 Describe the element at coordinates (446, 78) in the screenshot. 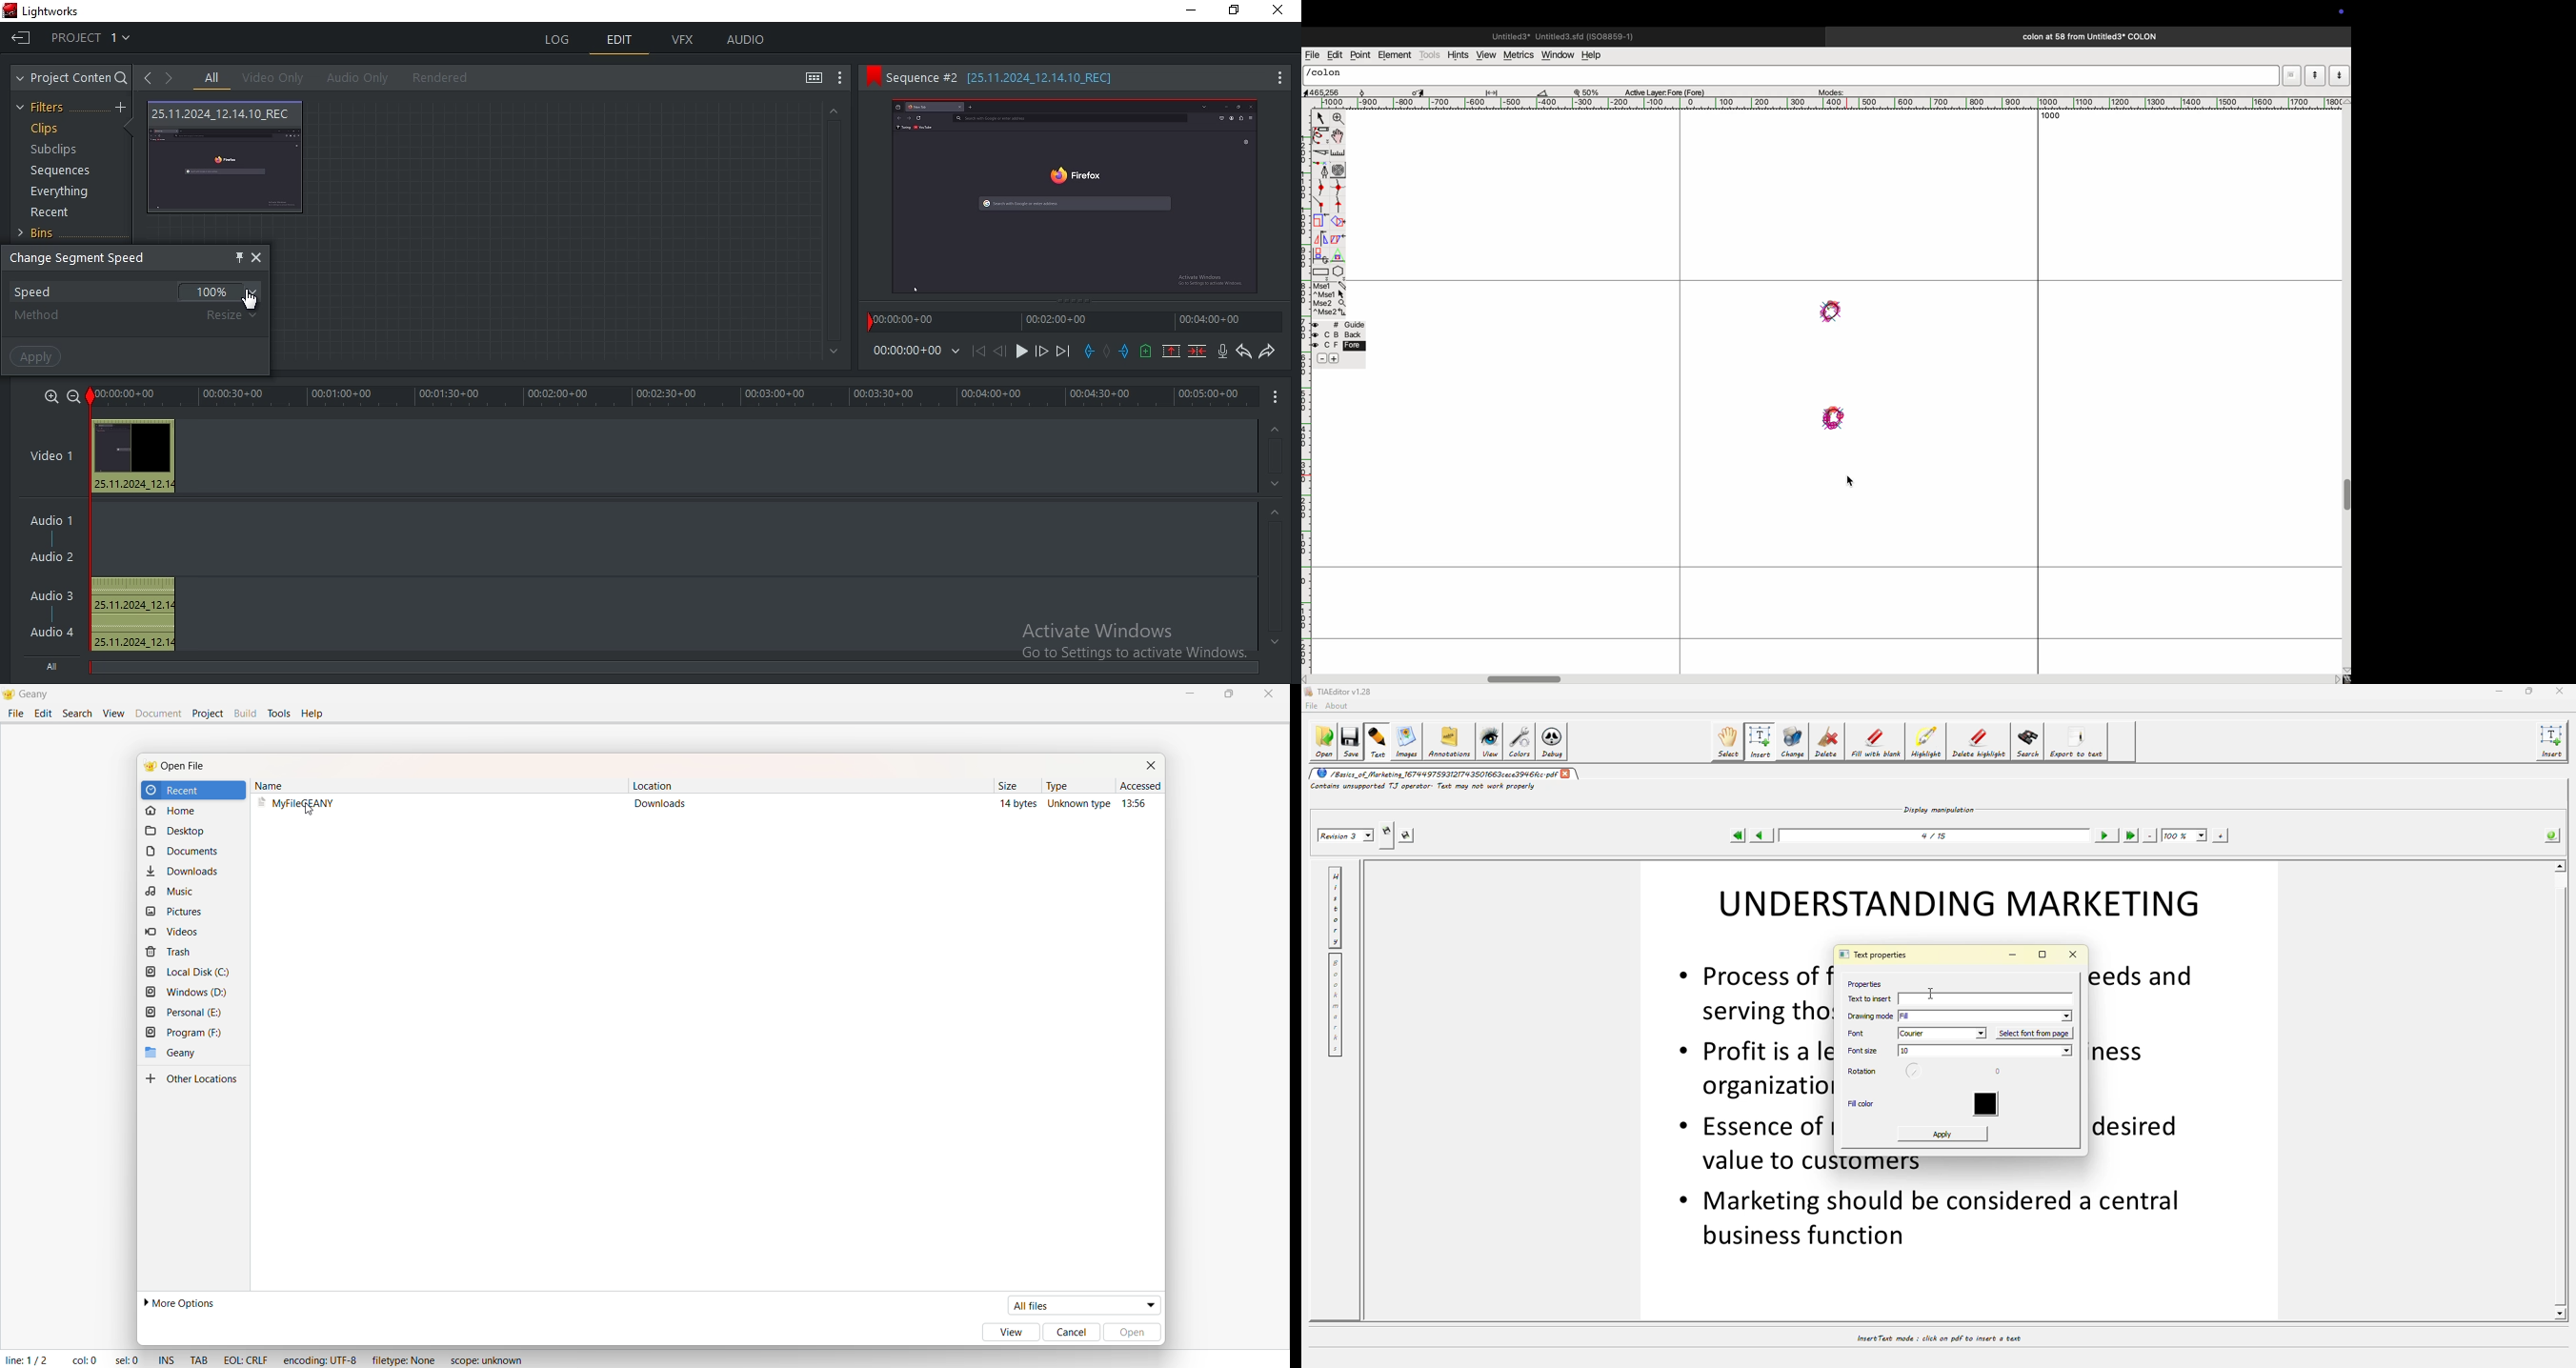

I see `rendered ` at that location.